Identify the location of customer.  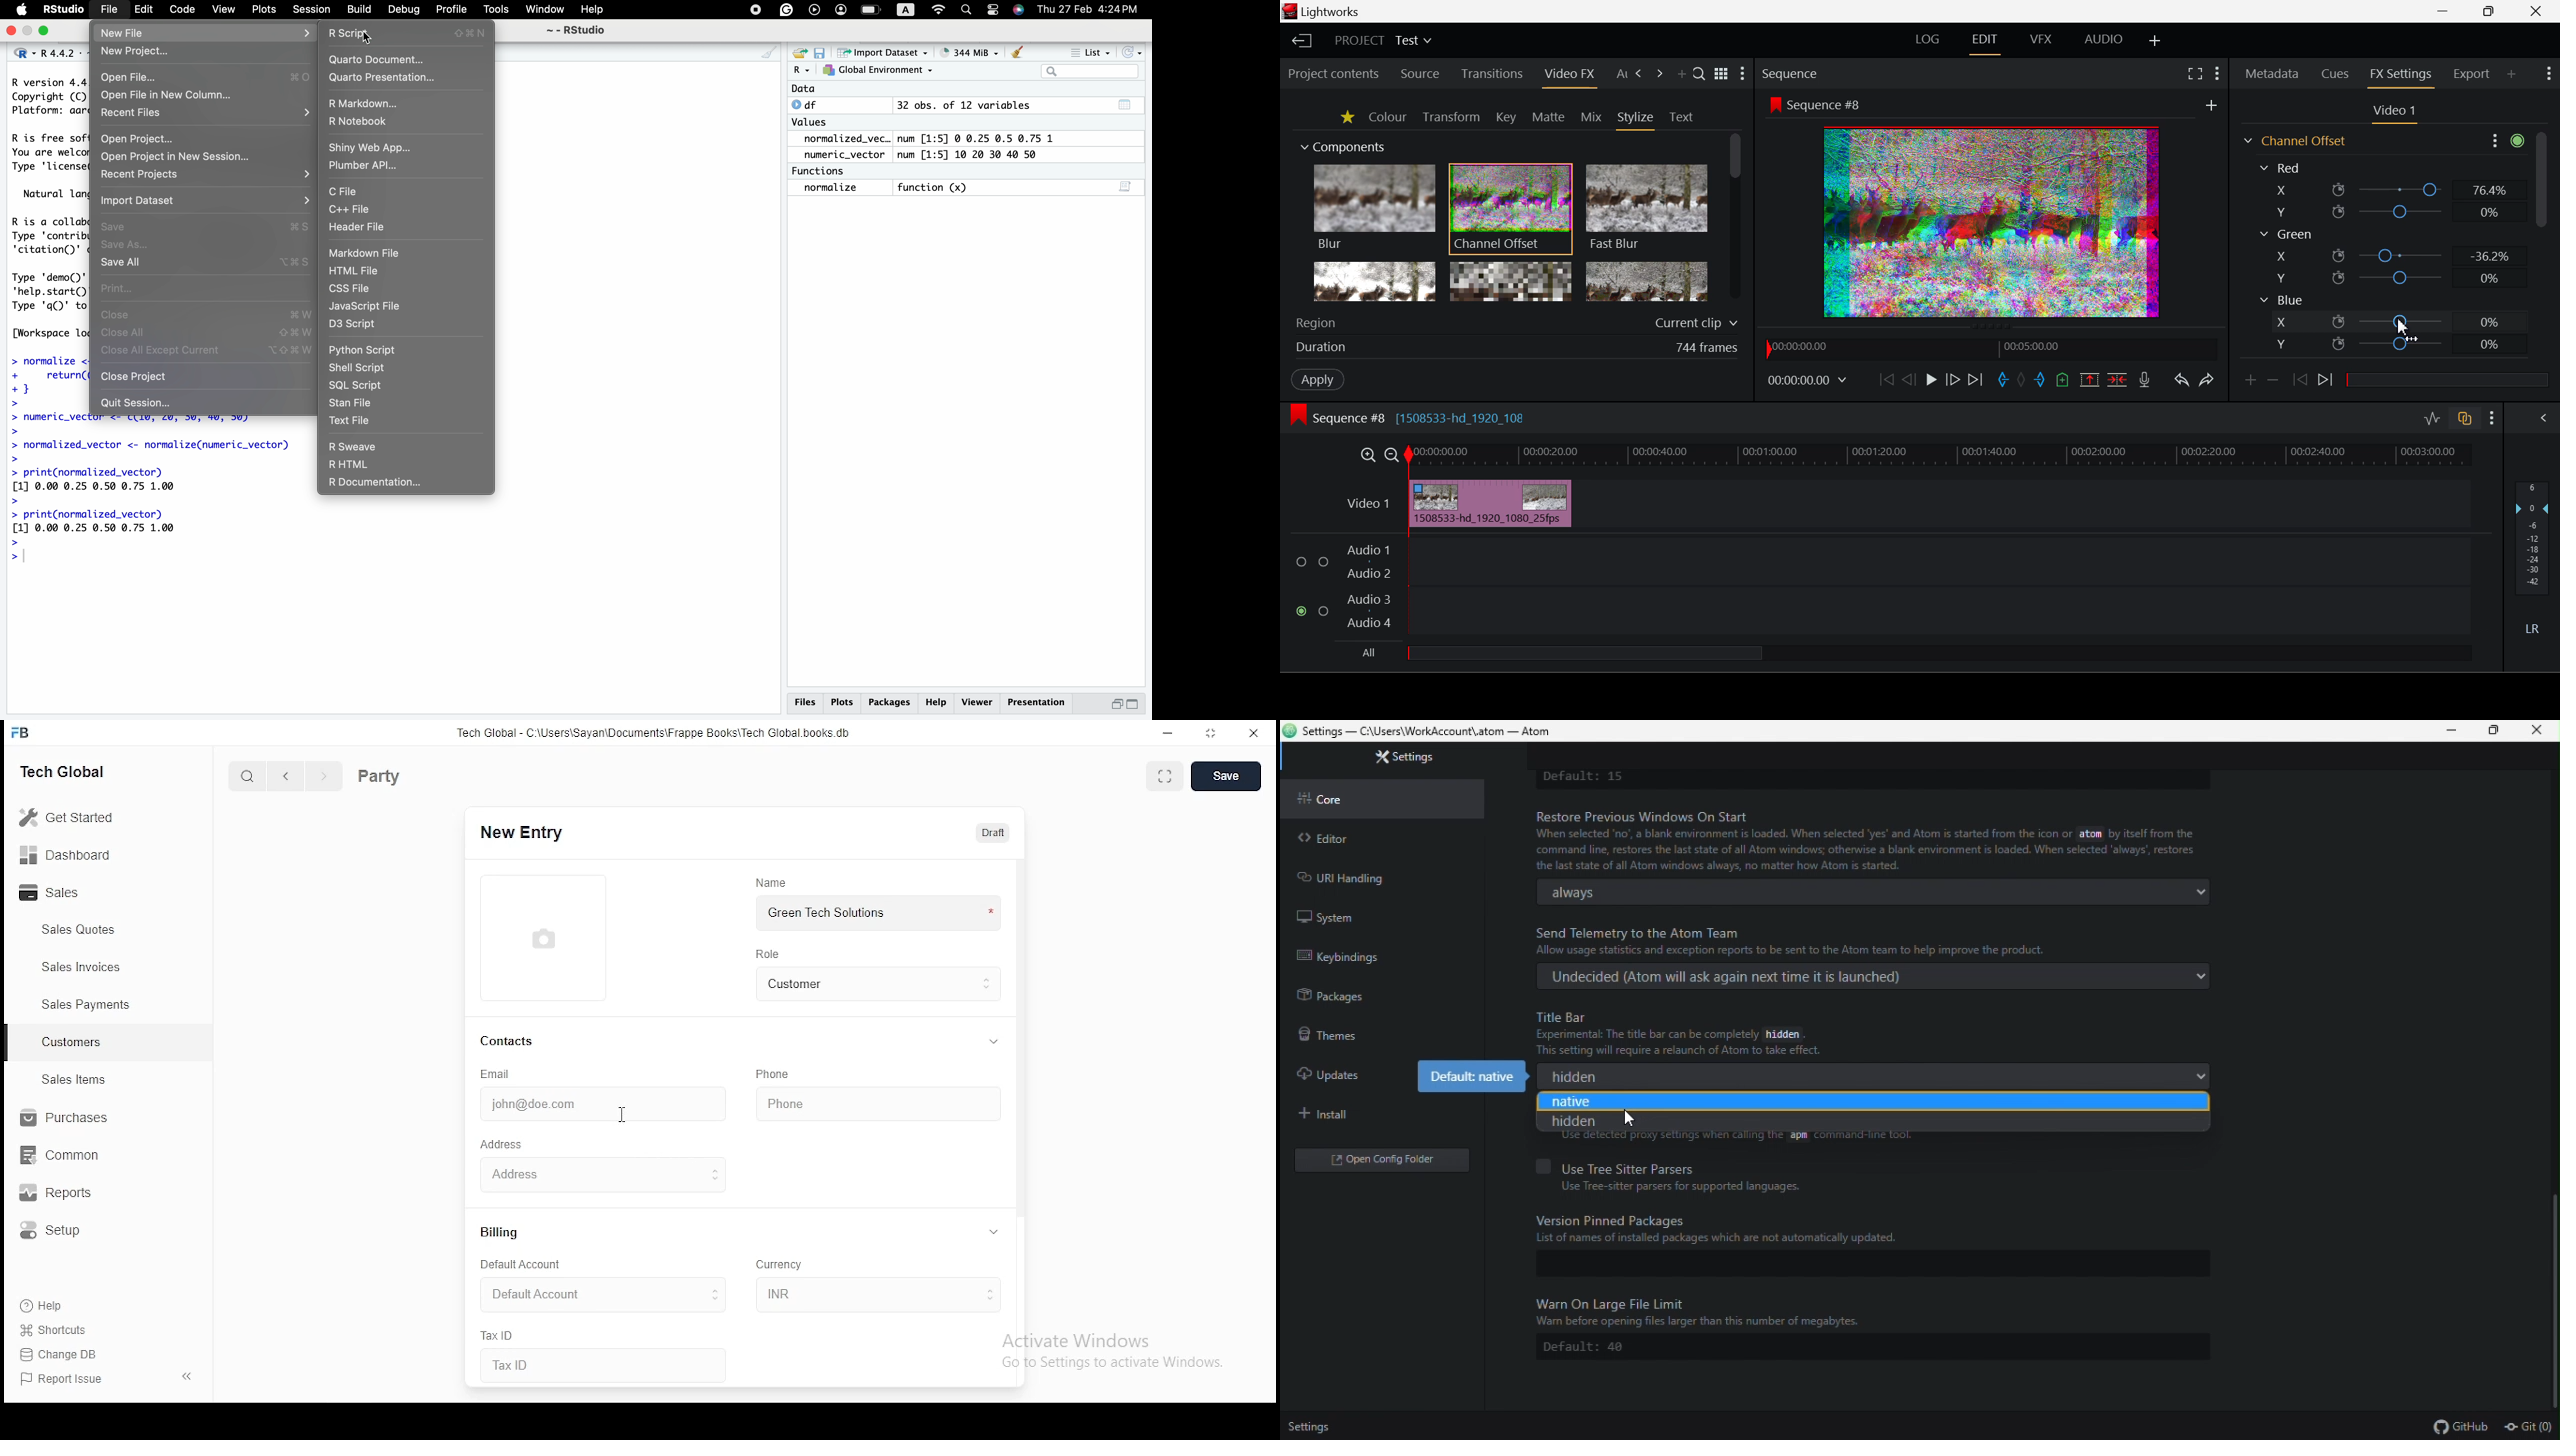
(874, 983).